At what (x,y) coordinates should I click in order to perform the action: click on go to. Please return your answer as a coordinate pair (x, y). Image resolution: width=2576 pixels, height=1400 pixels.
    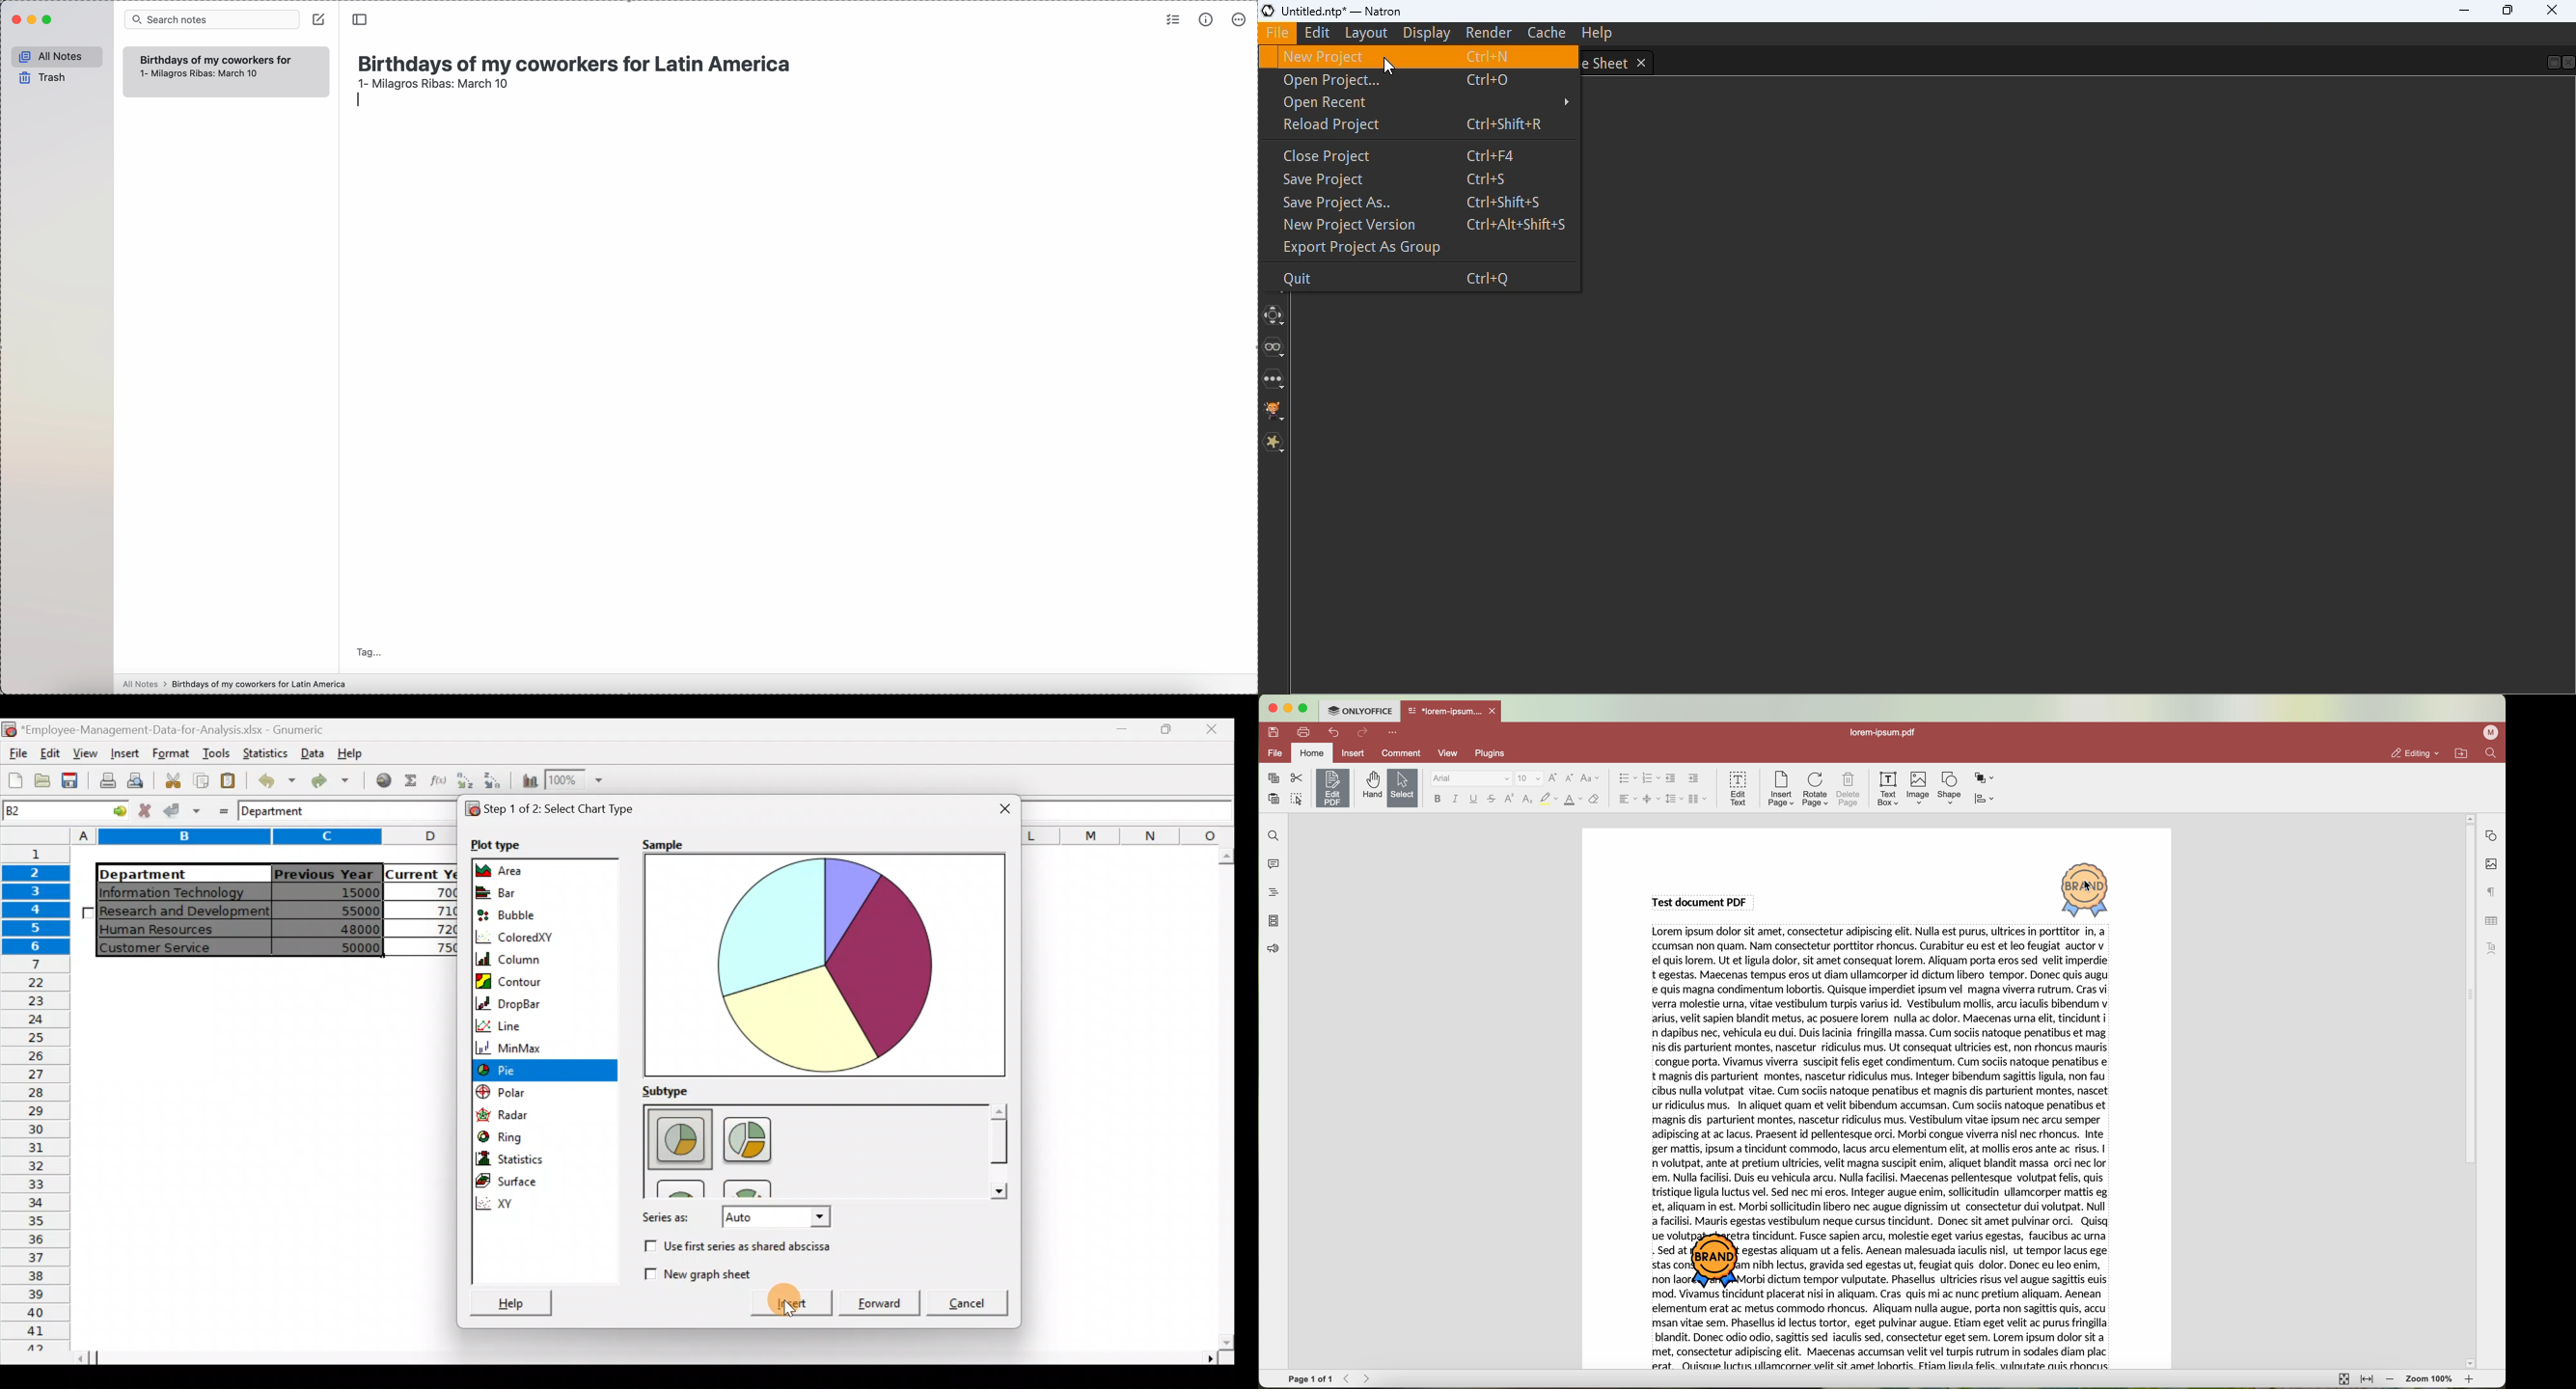
    Looking at the image, I should click on (112, 812).